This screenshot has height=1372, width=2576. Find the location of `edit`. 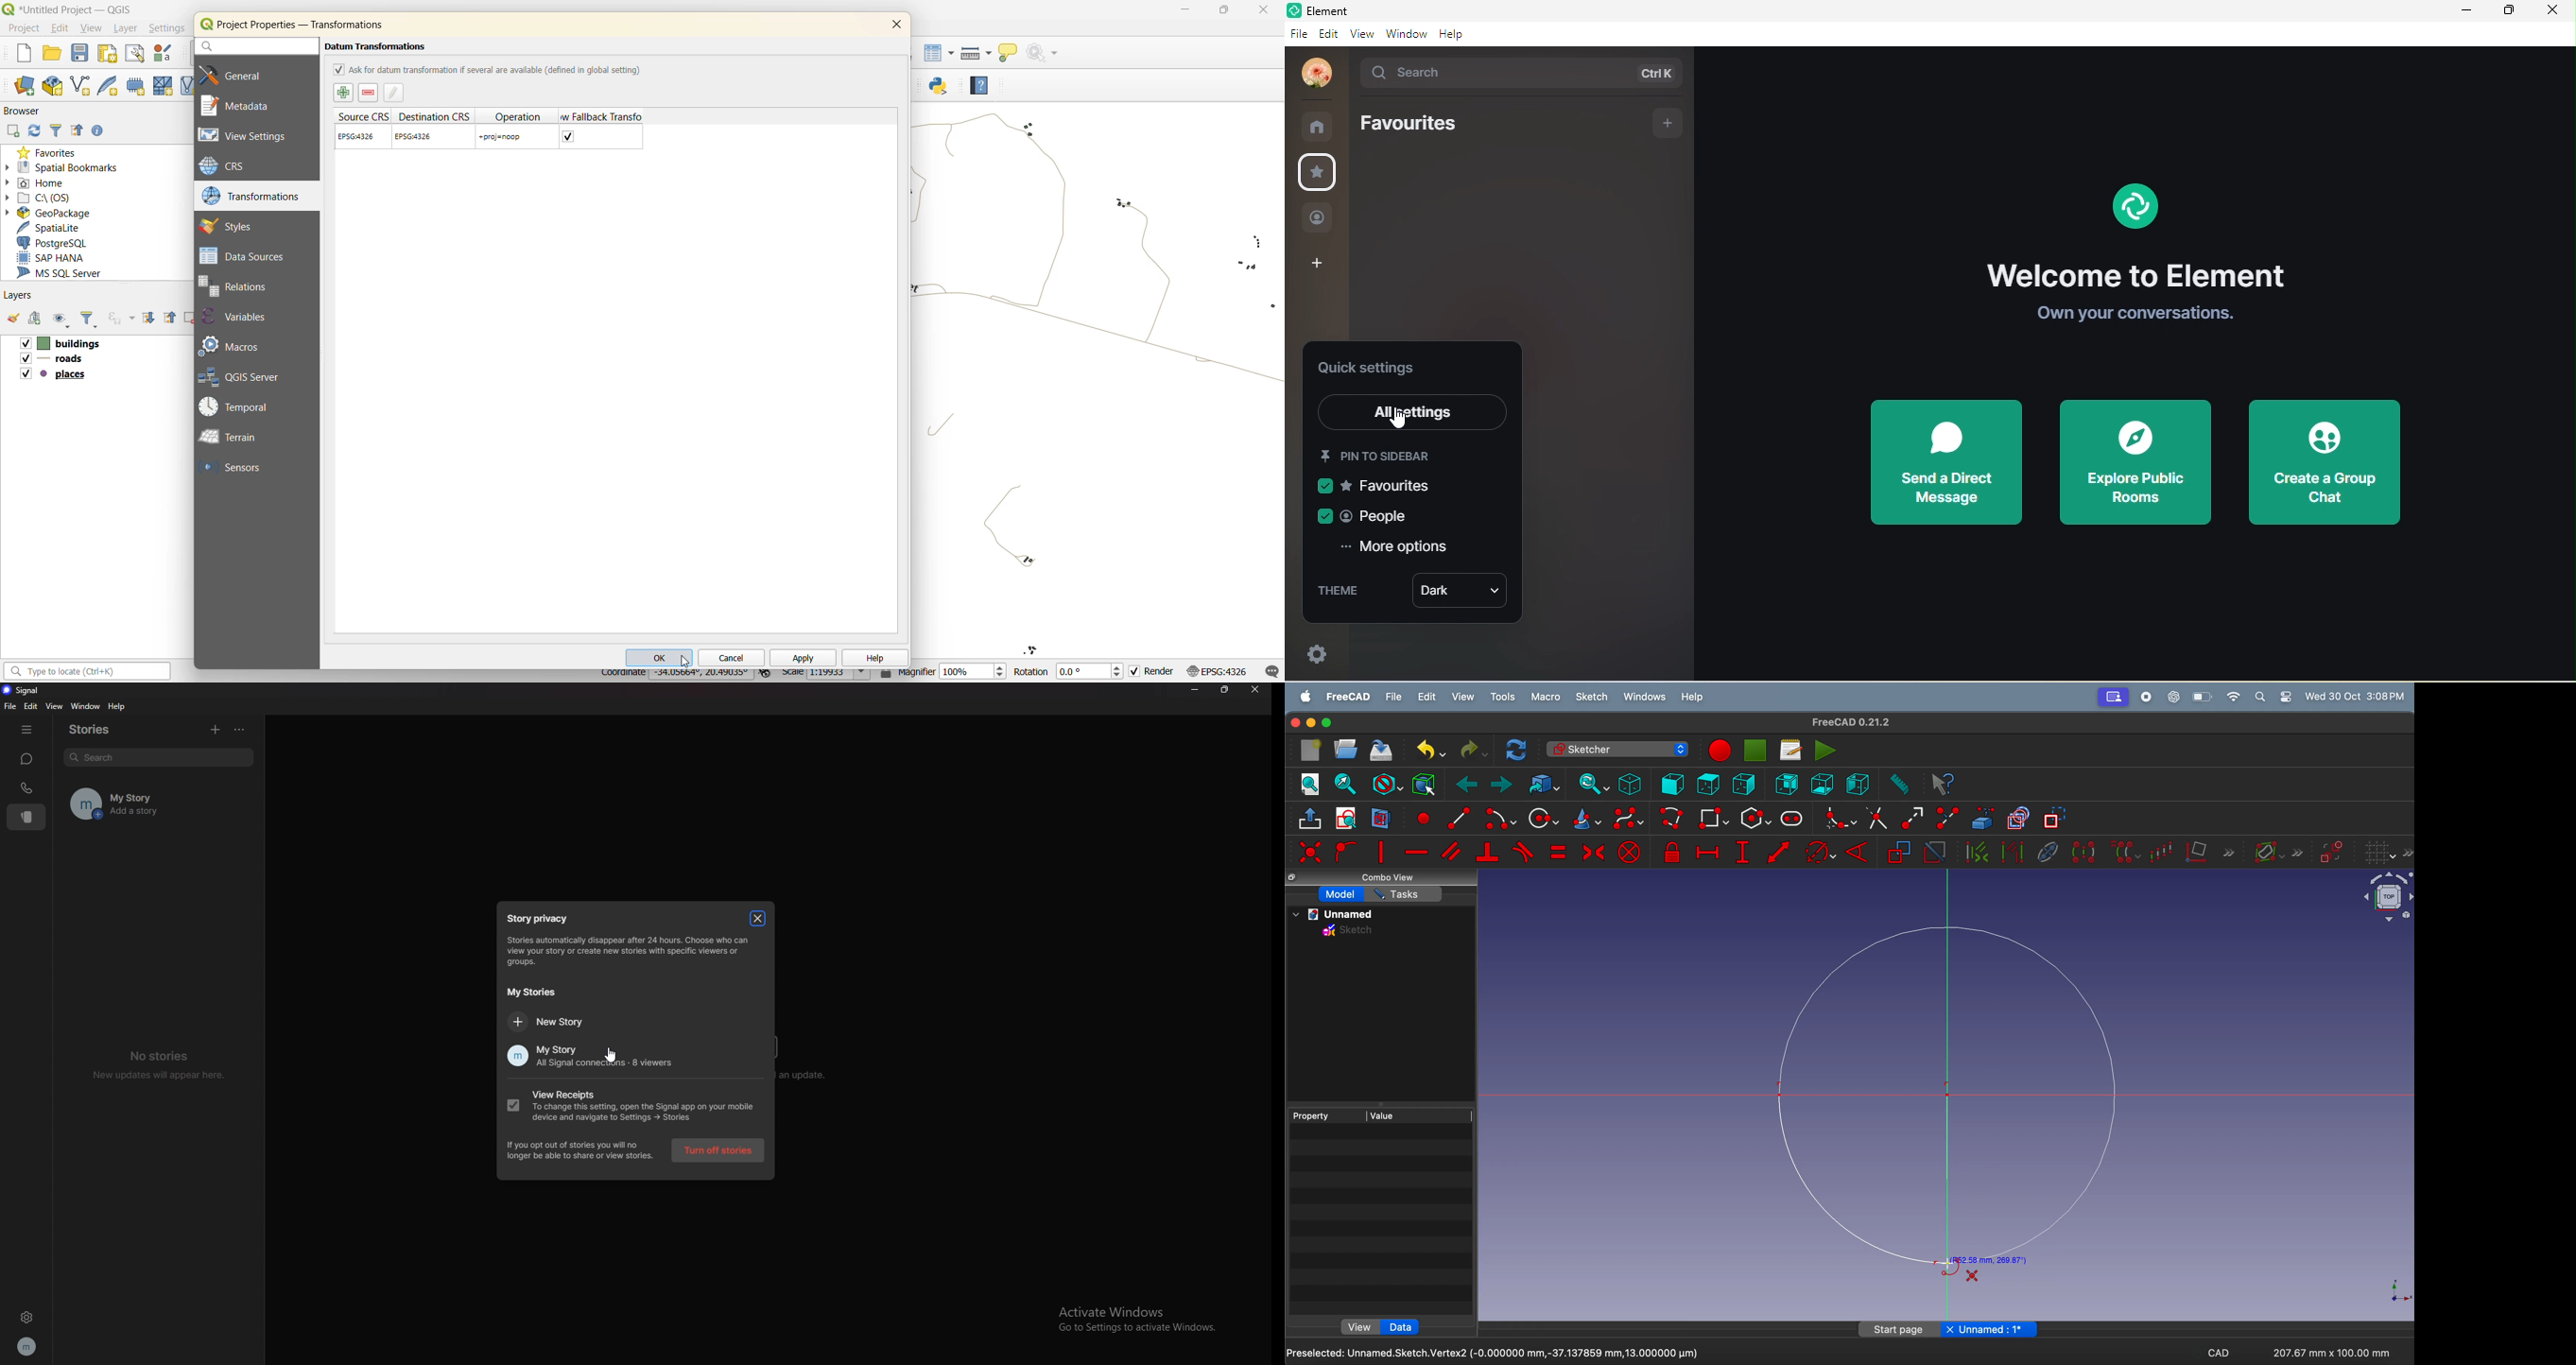

edit is located at coordinates (60, 28).